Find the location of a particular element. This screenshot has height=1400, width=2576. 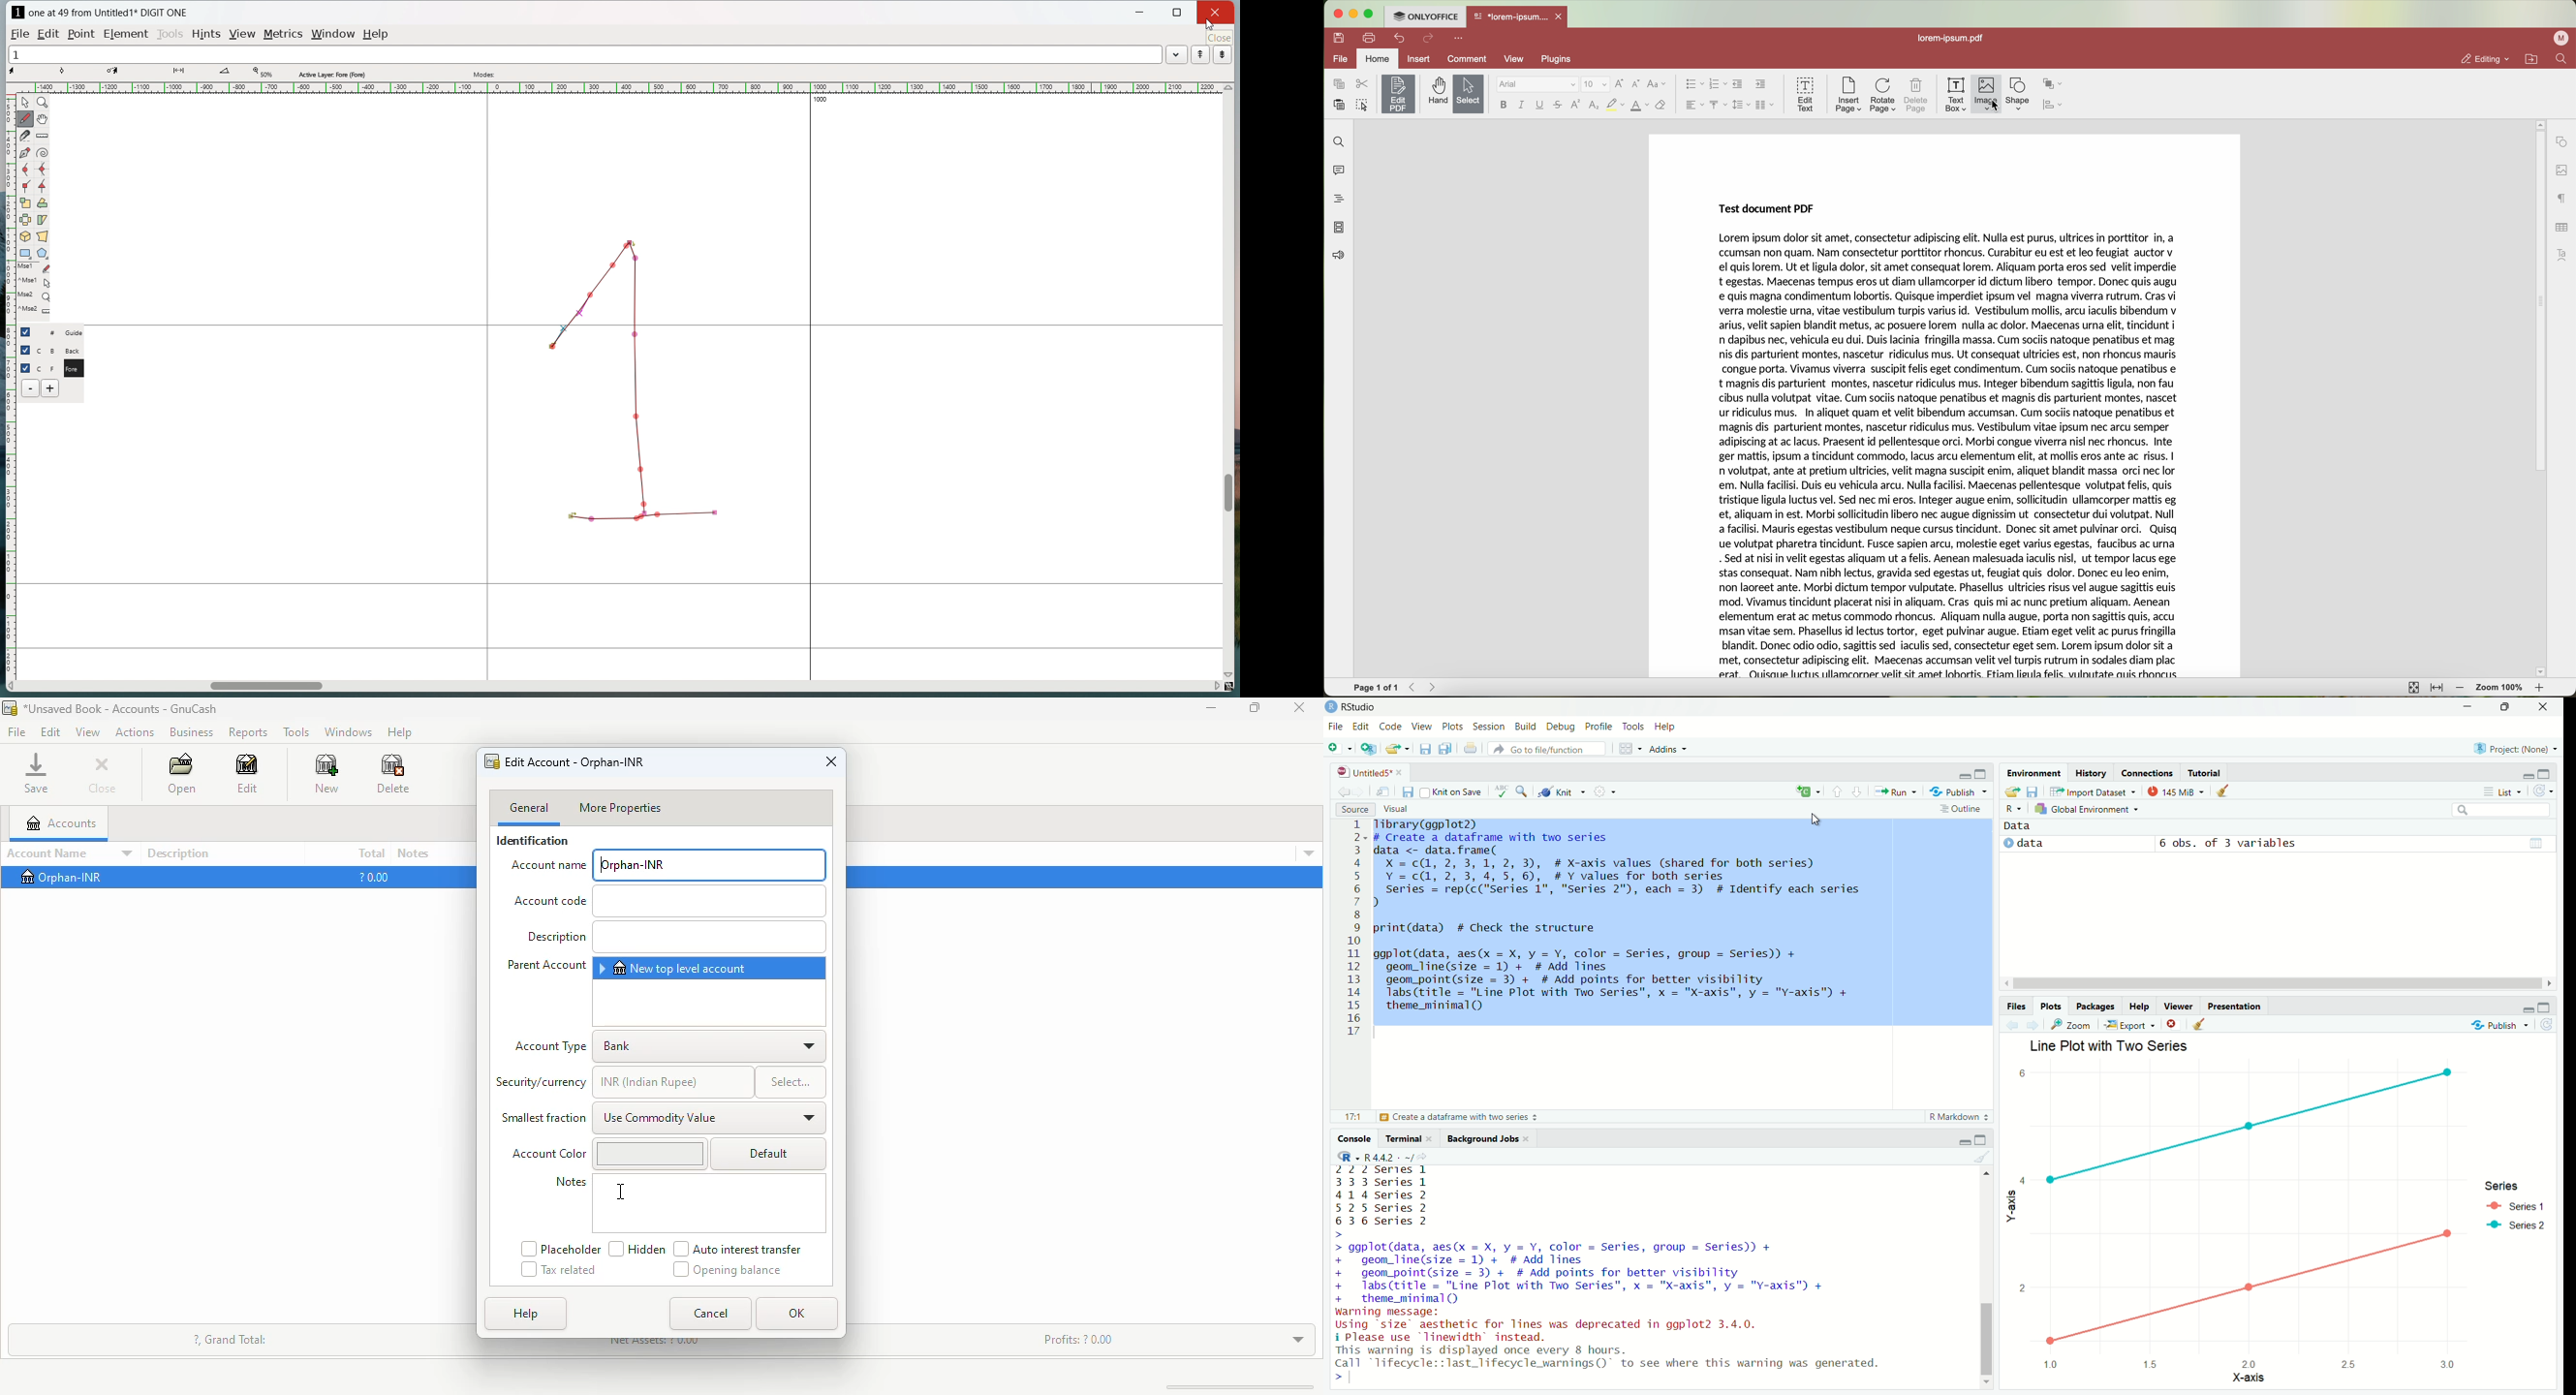

hints is located at coordinates (207, 35).